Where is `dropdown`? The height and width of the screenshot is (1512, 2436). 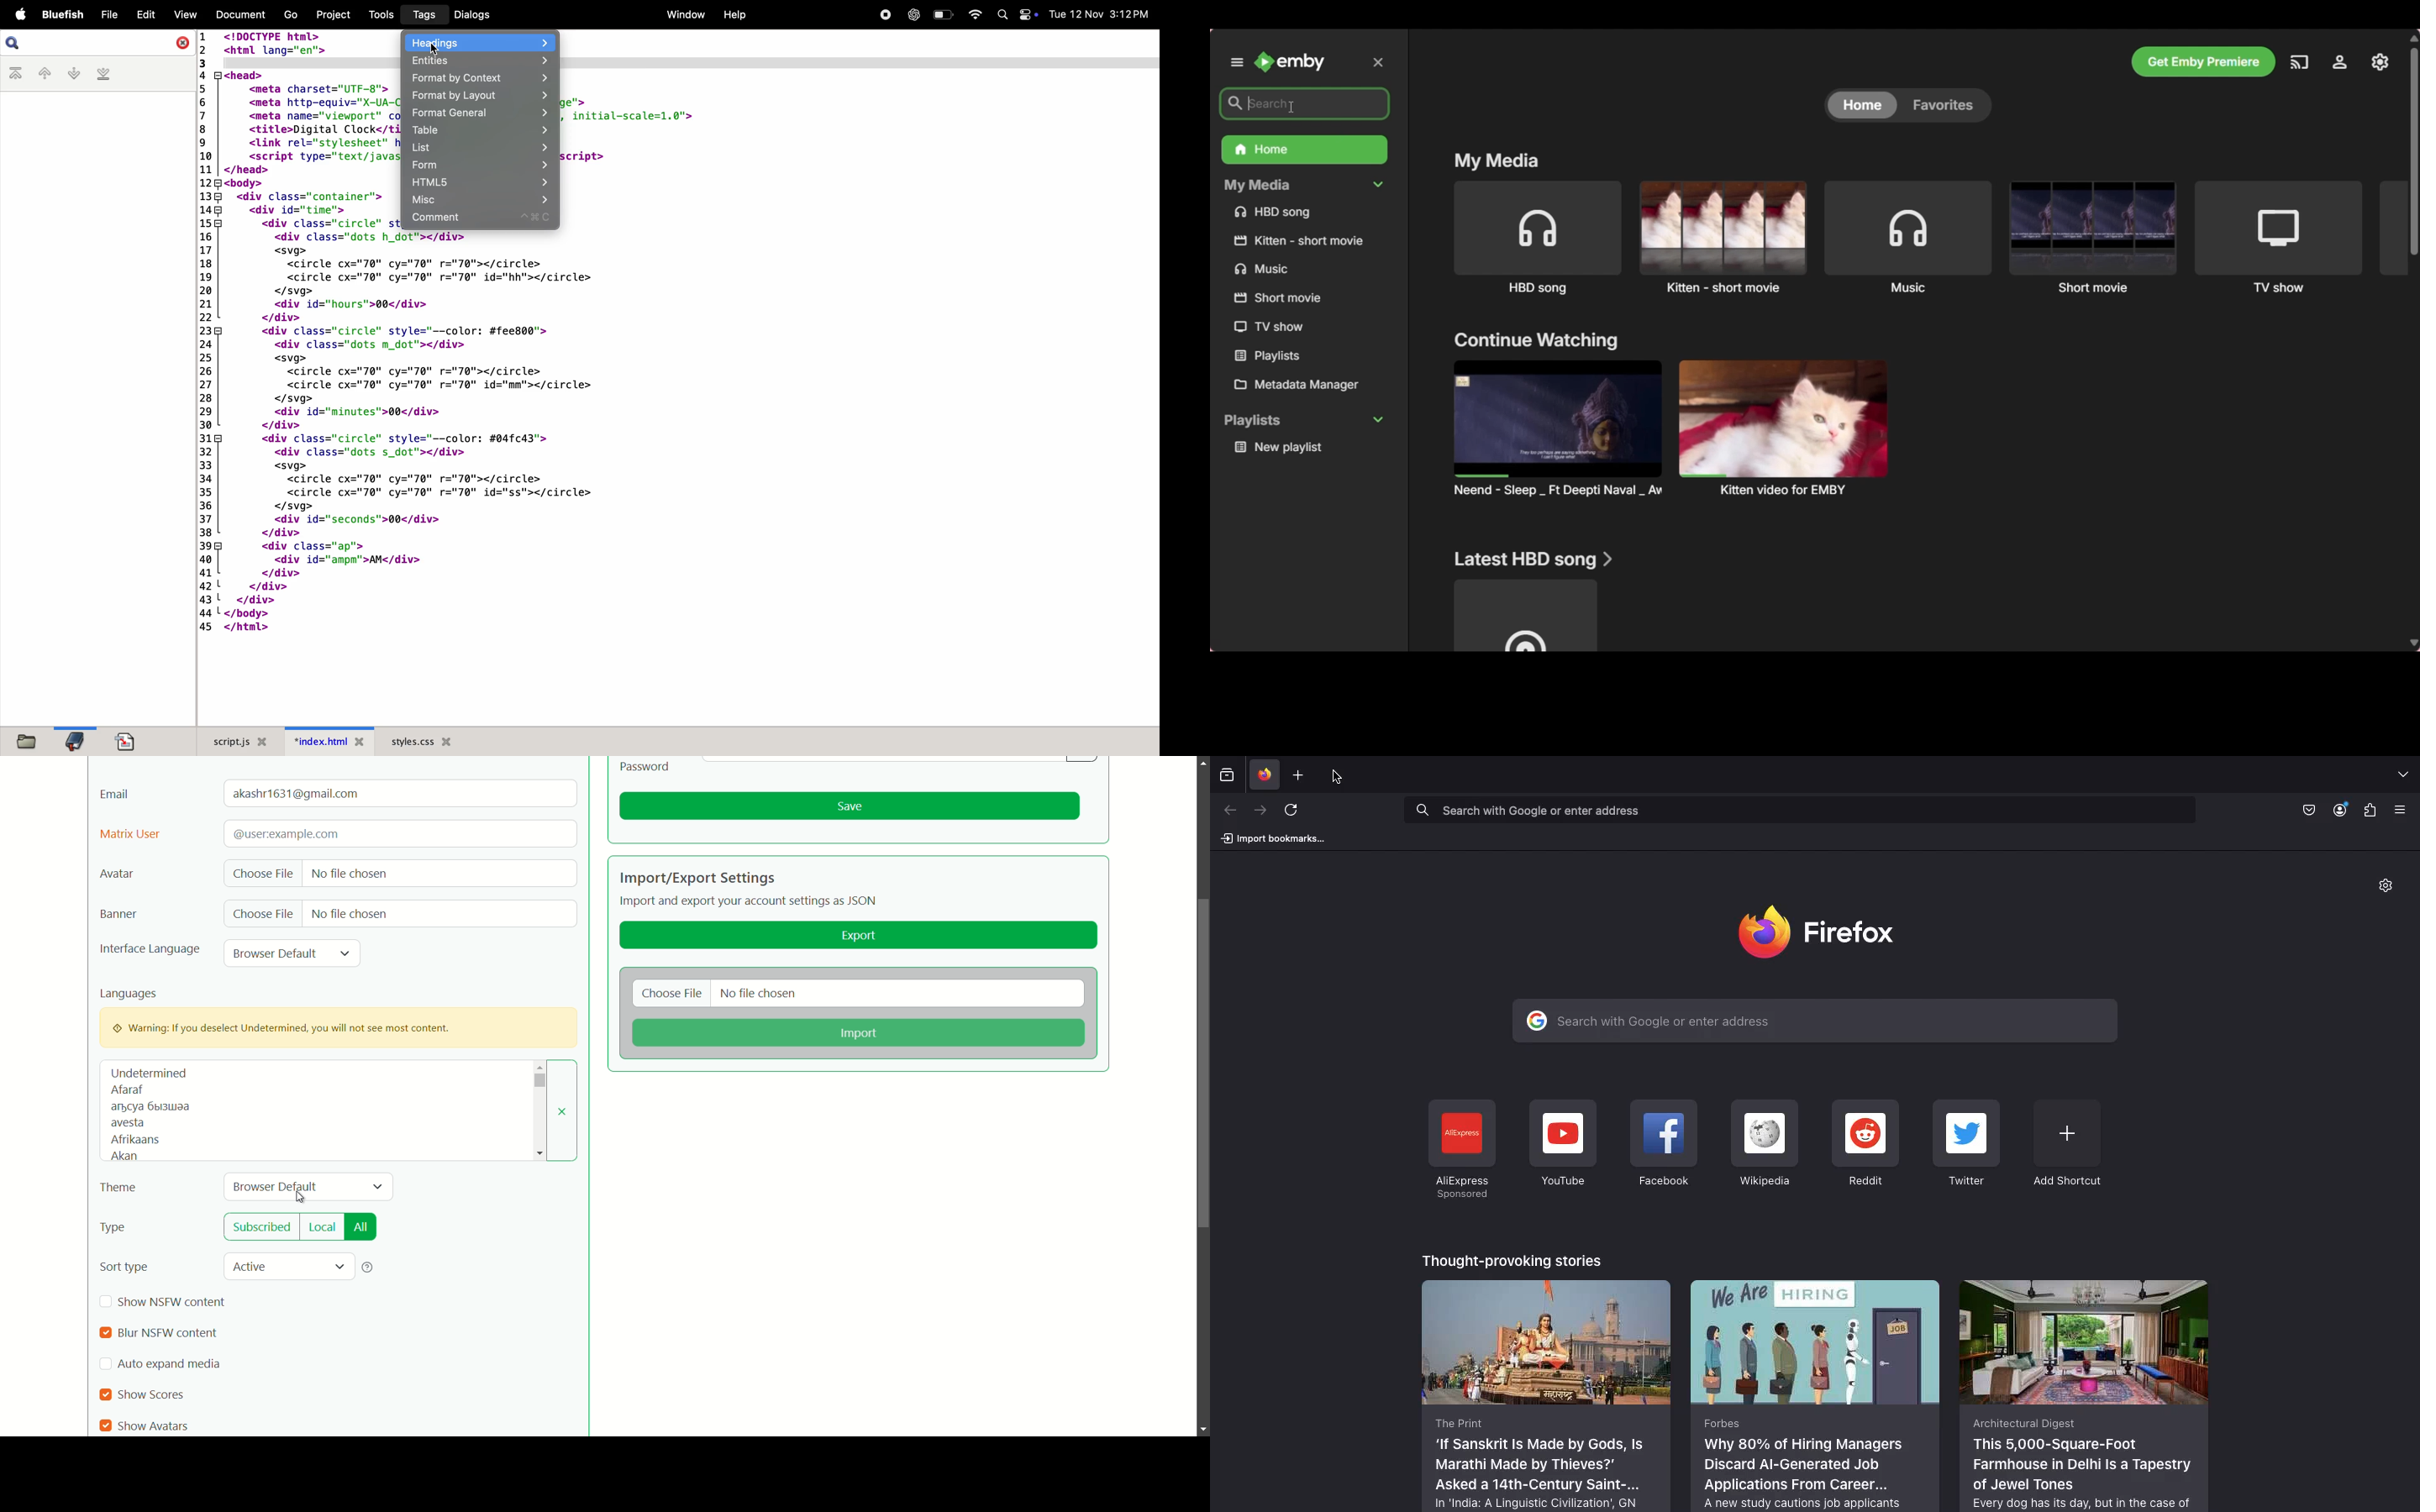
dropdown is located at coordinates (339, 1268).